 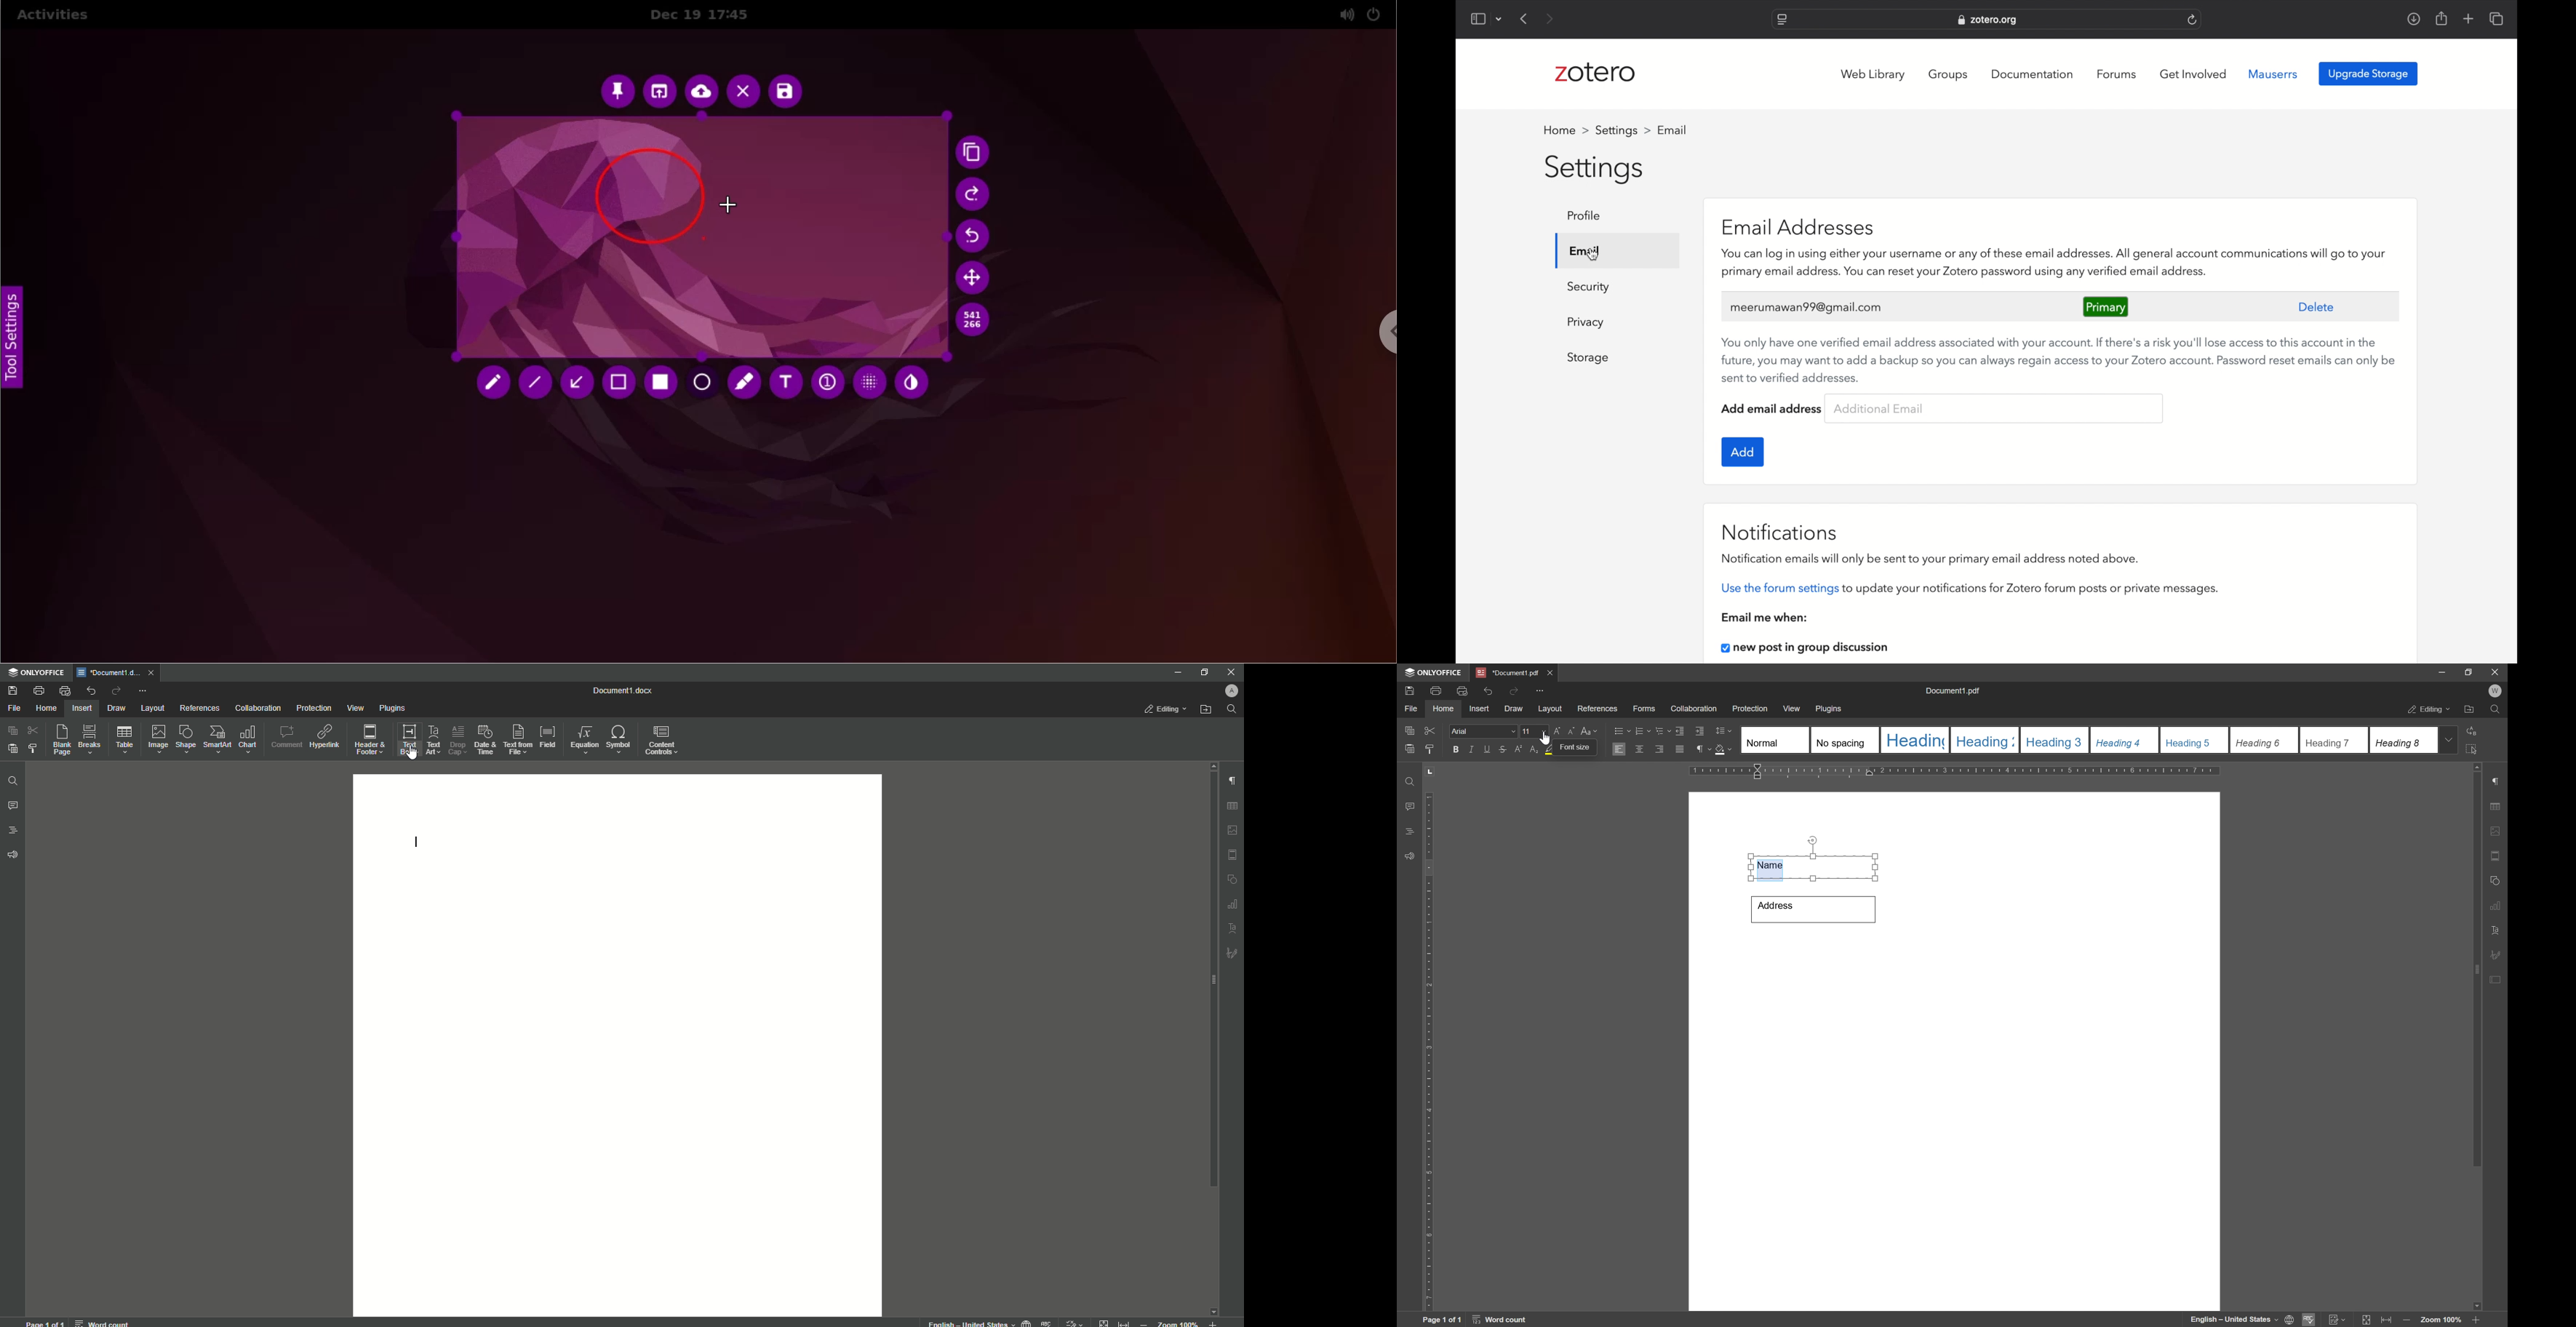 I want to click on Equation, so click(x=581, y=738).